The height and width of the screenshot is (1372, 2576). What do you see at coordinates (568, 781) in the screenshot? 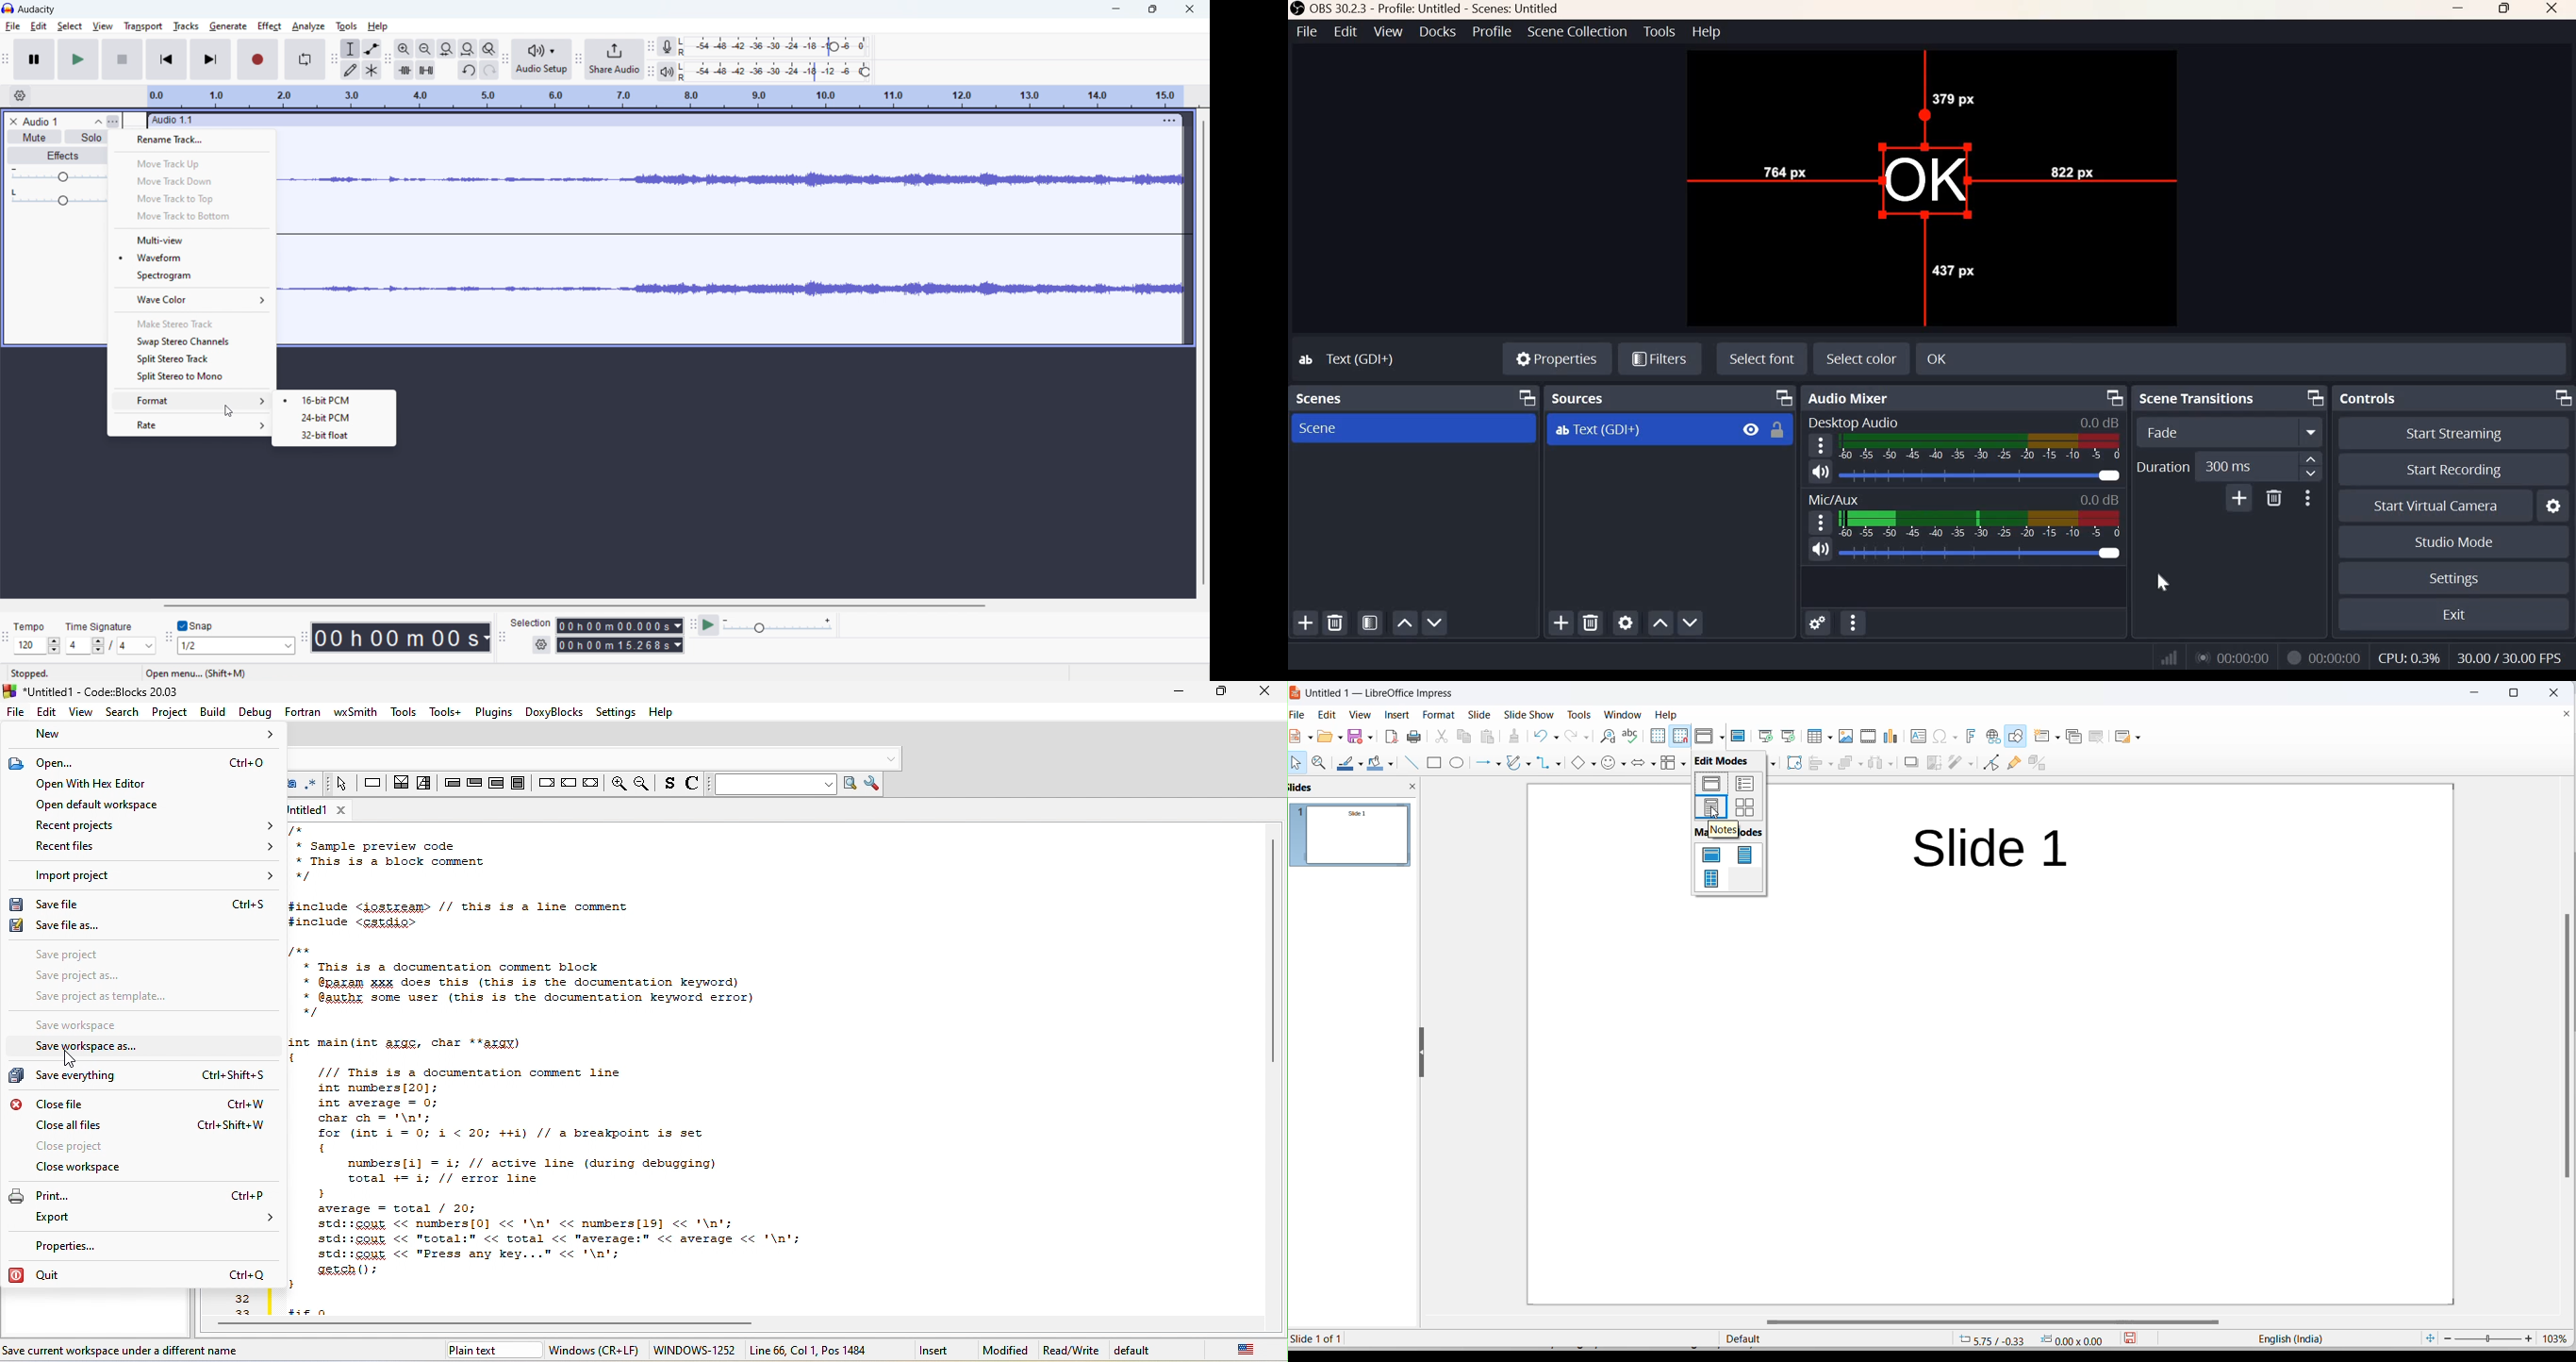
I see `continue` at bounding box center [568, 781].